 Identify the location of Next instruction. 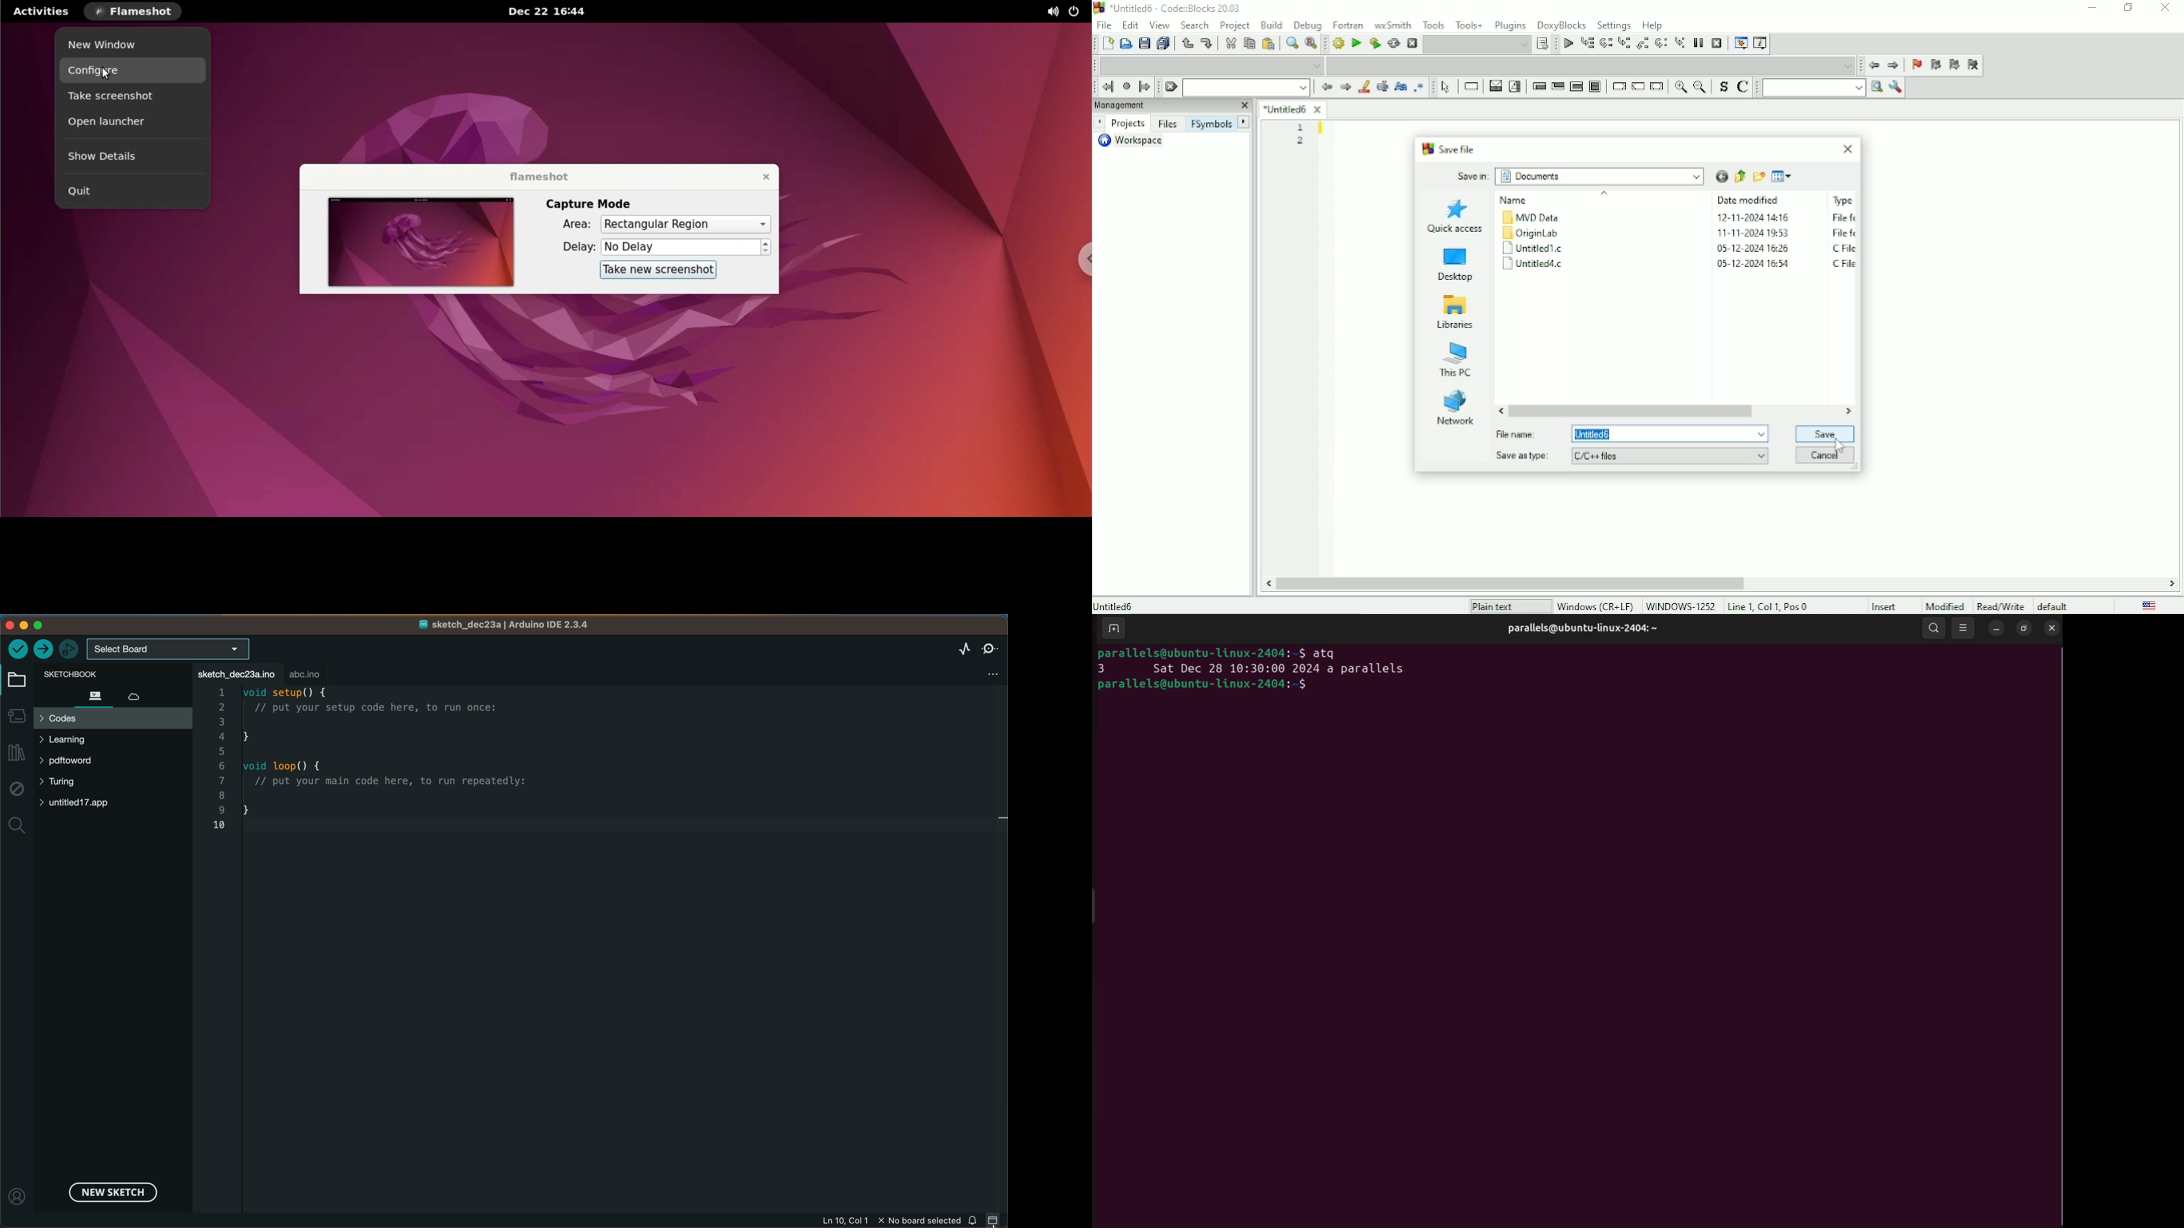
(1662, 44).